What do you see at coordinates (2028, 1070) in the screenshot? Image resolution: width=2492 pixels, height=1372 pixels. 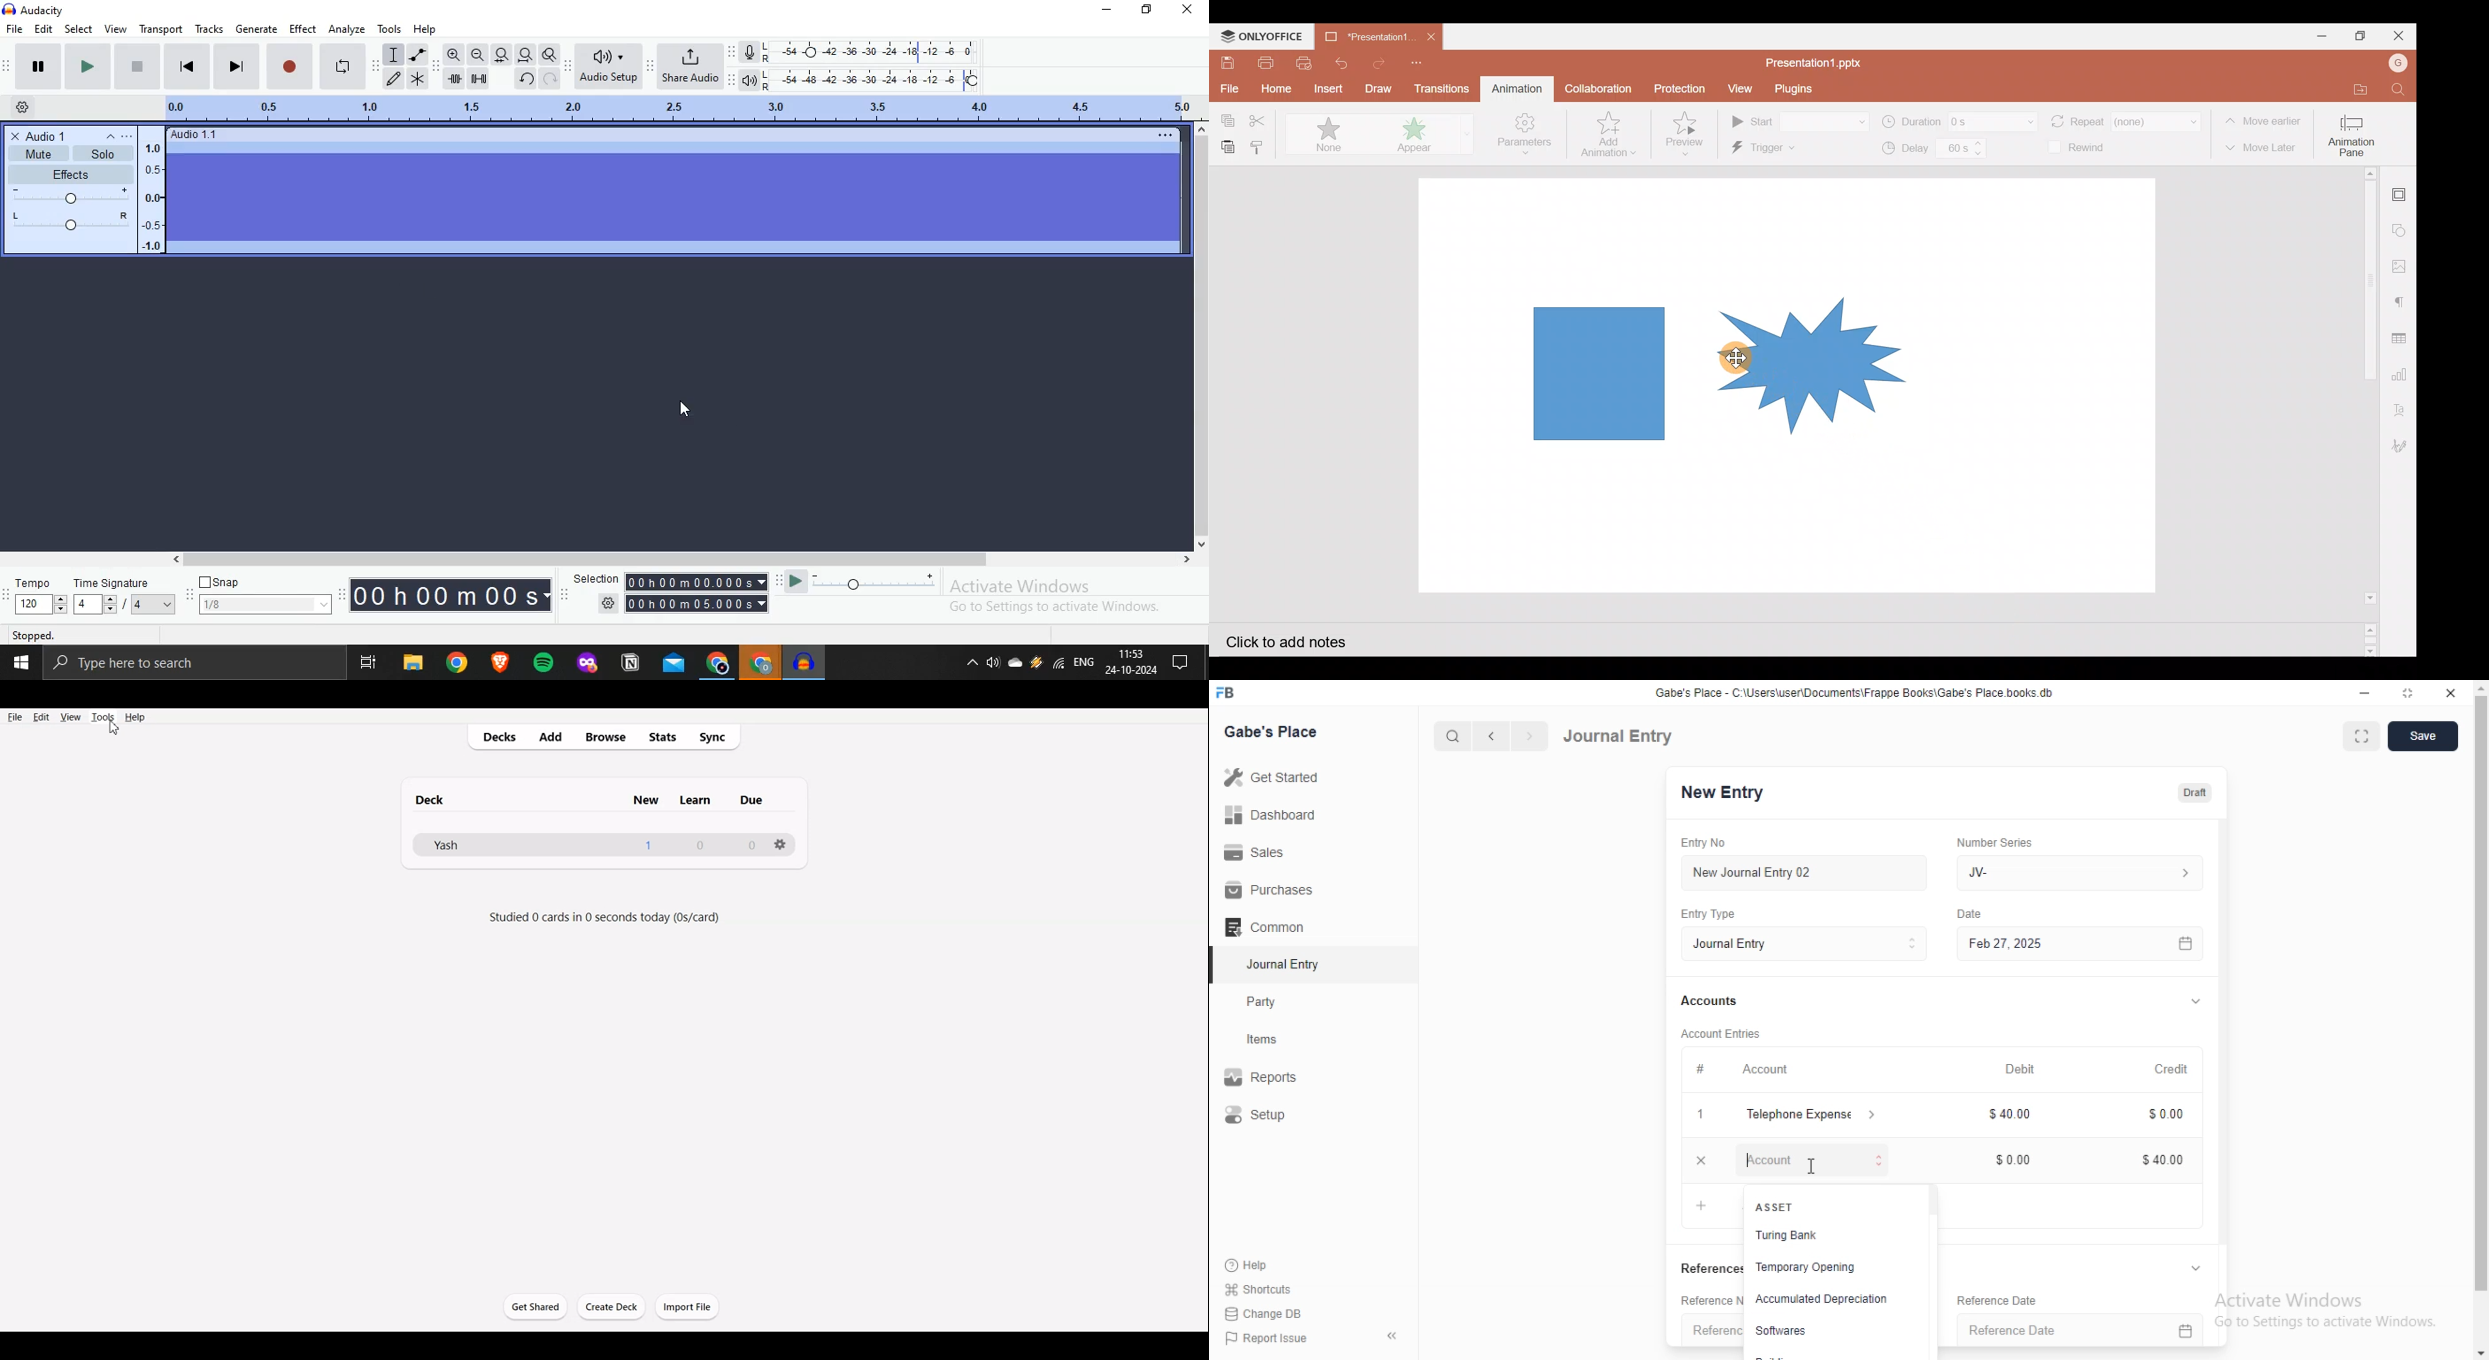 I see `Debit` at bounding box center [2028, 1070].